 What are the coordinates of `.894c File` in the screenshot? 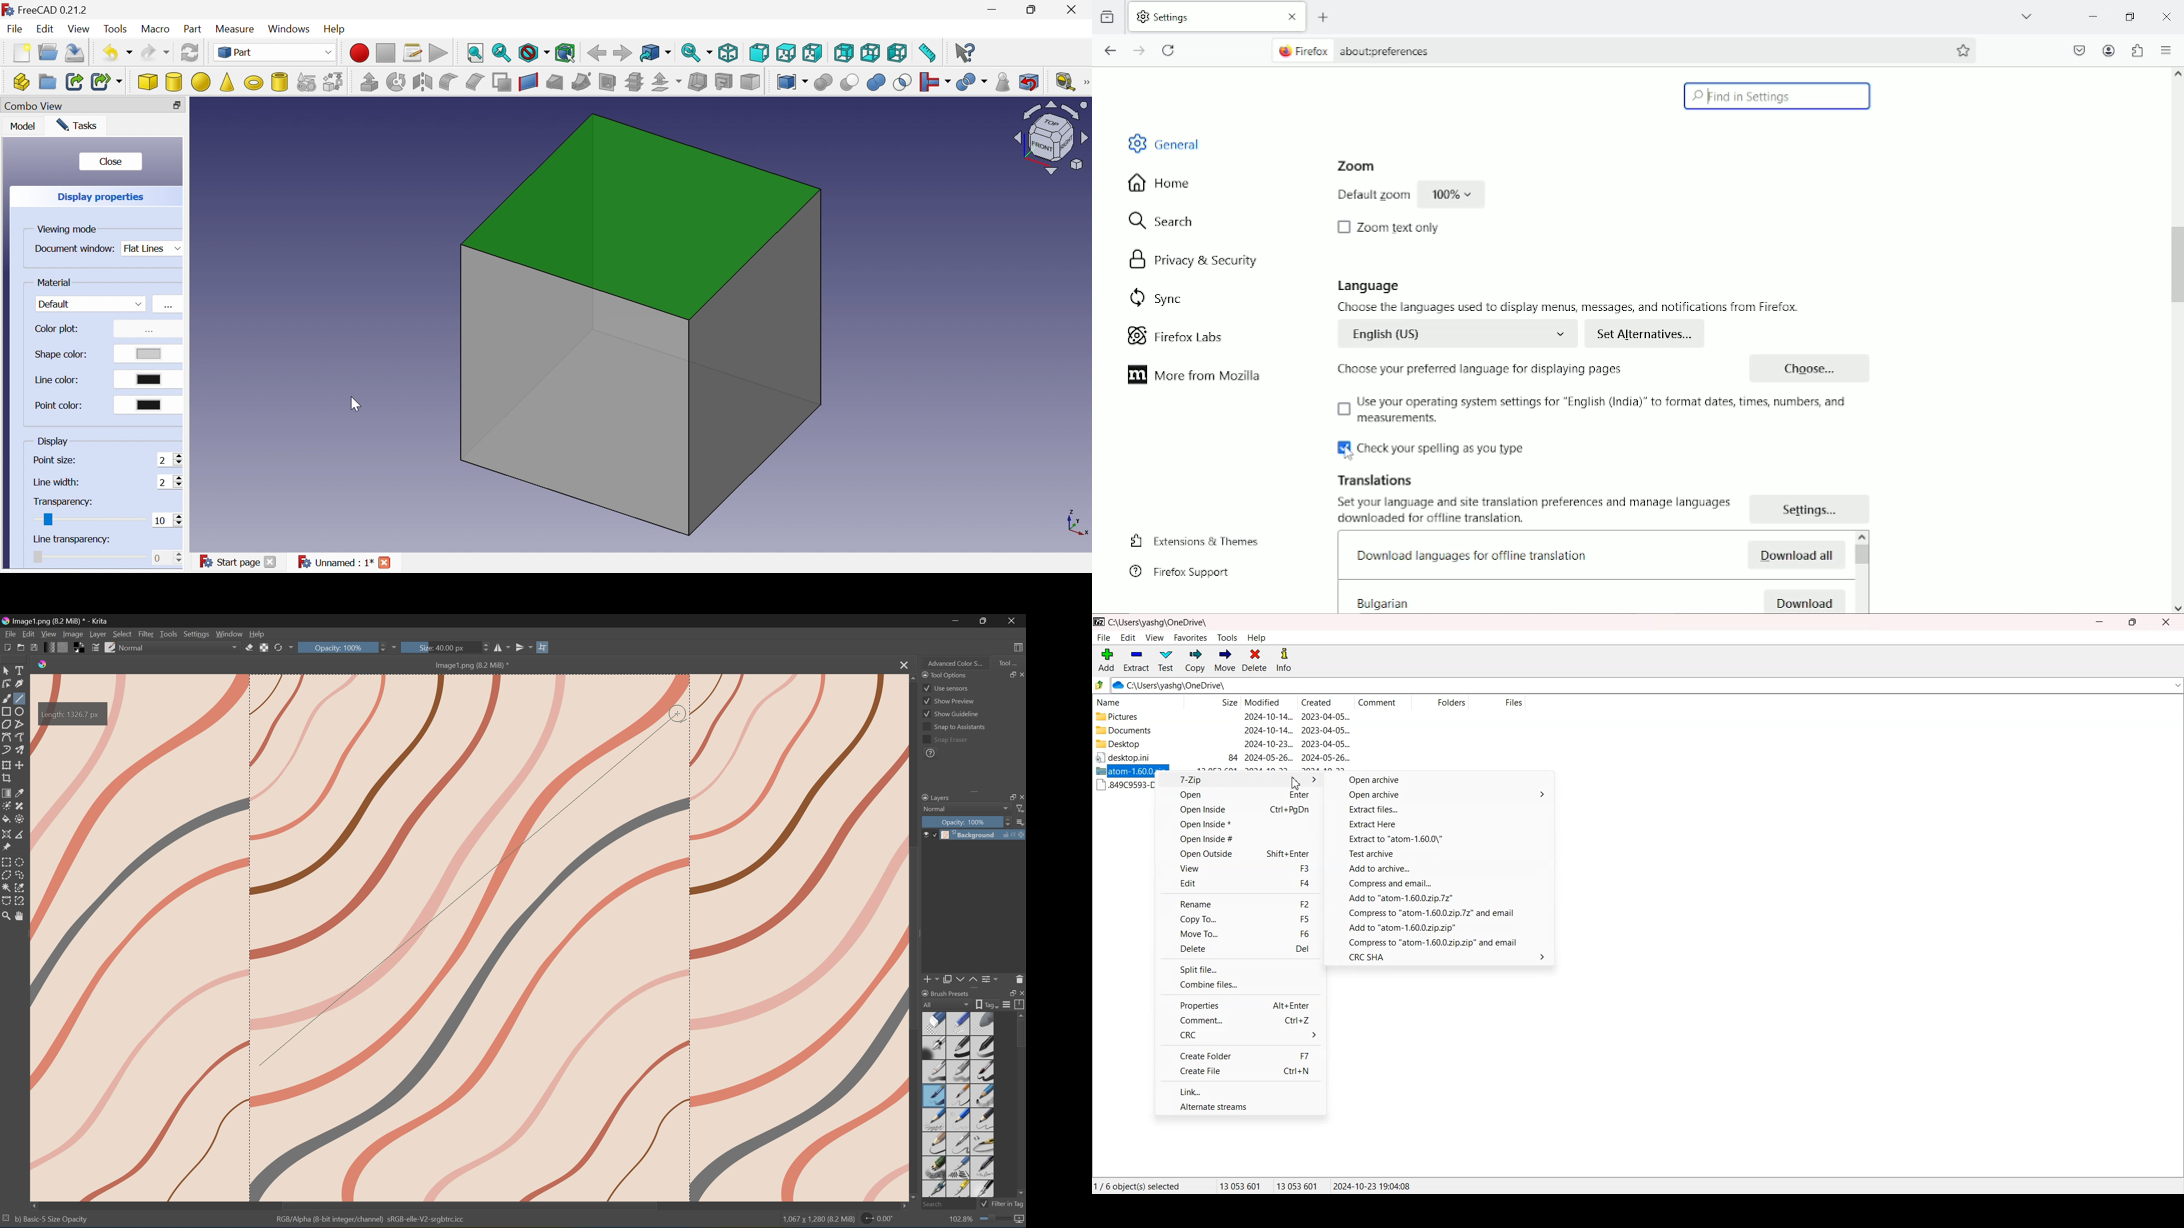 It's located at (1125, 785).